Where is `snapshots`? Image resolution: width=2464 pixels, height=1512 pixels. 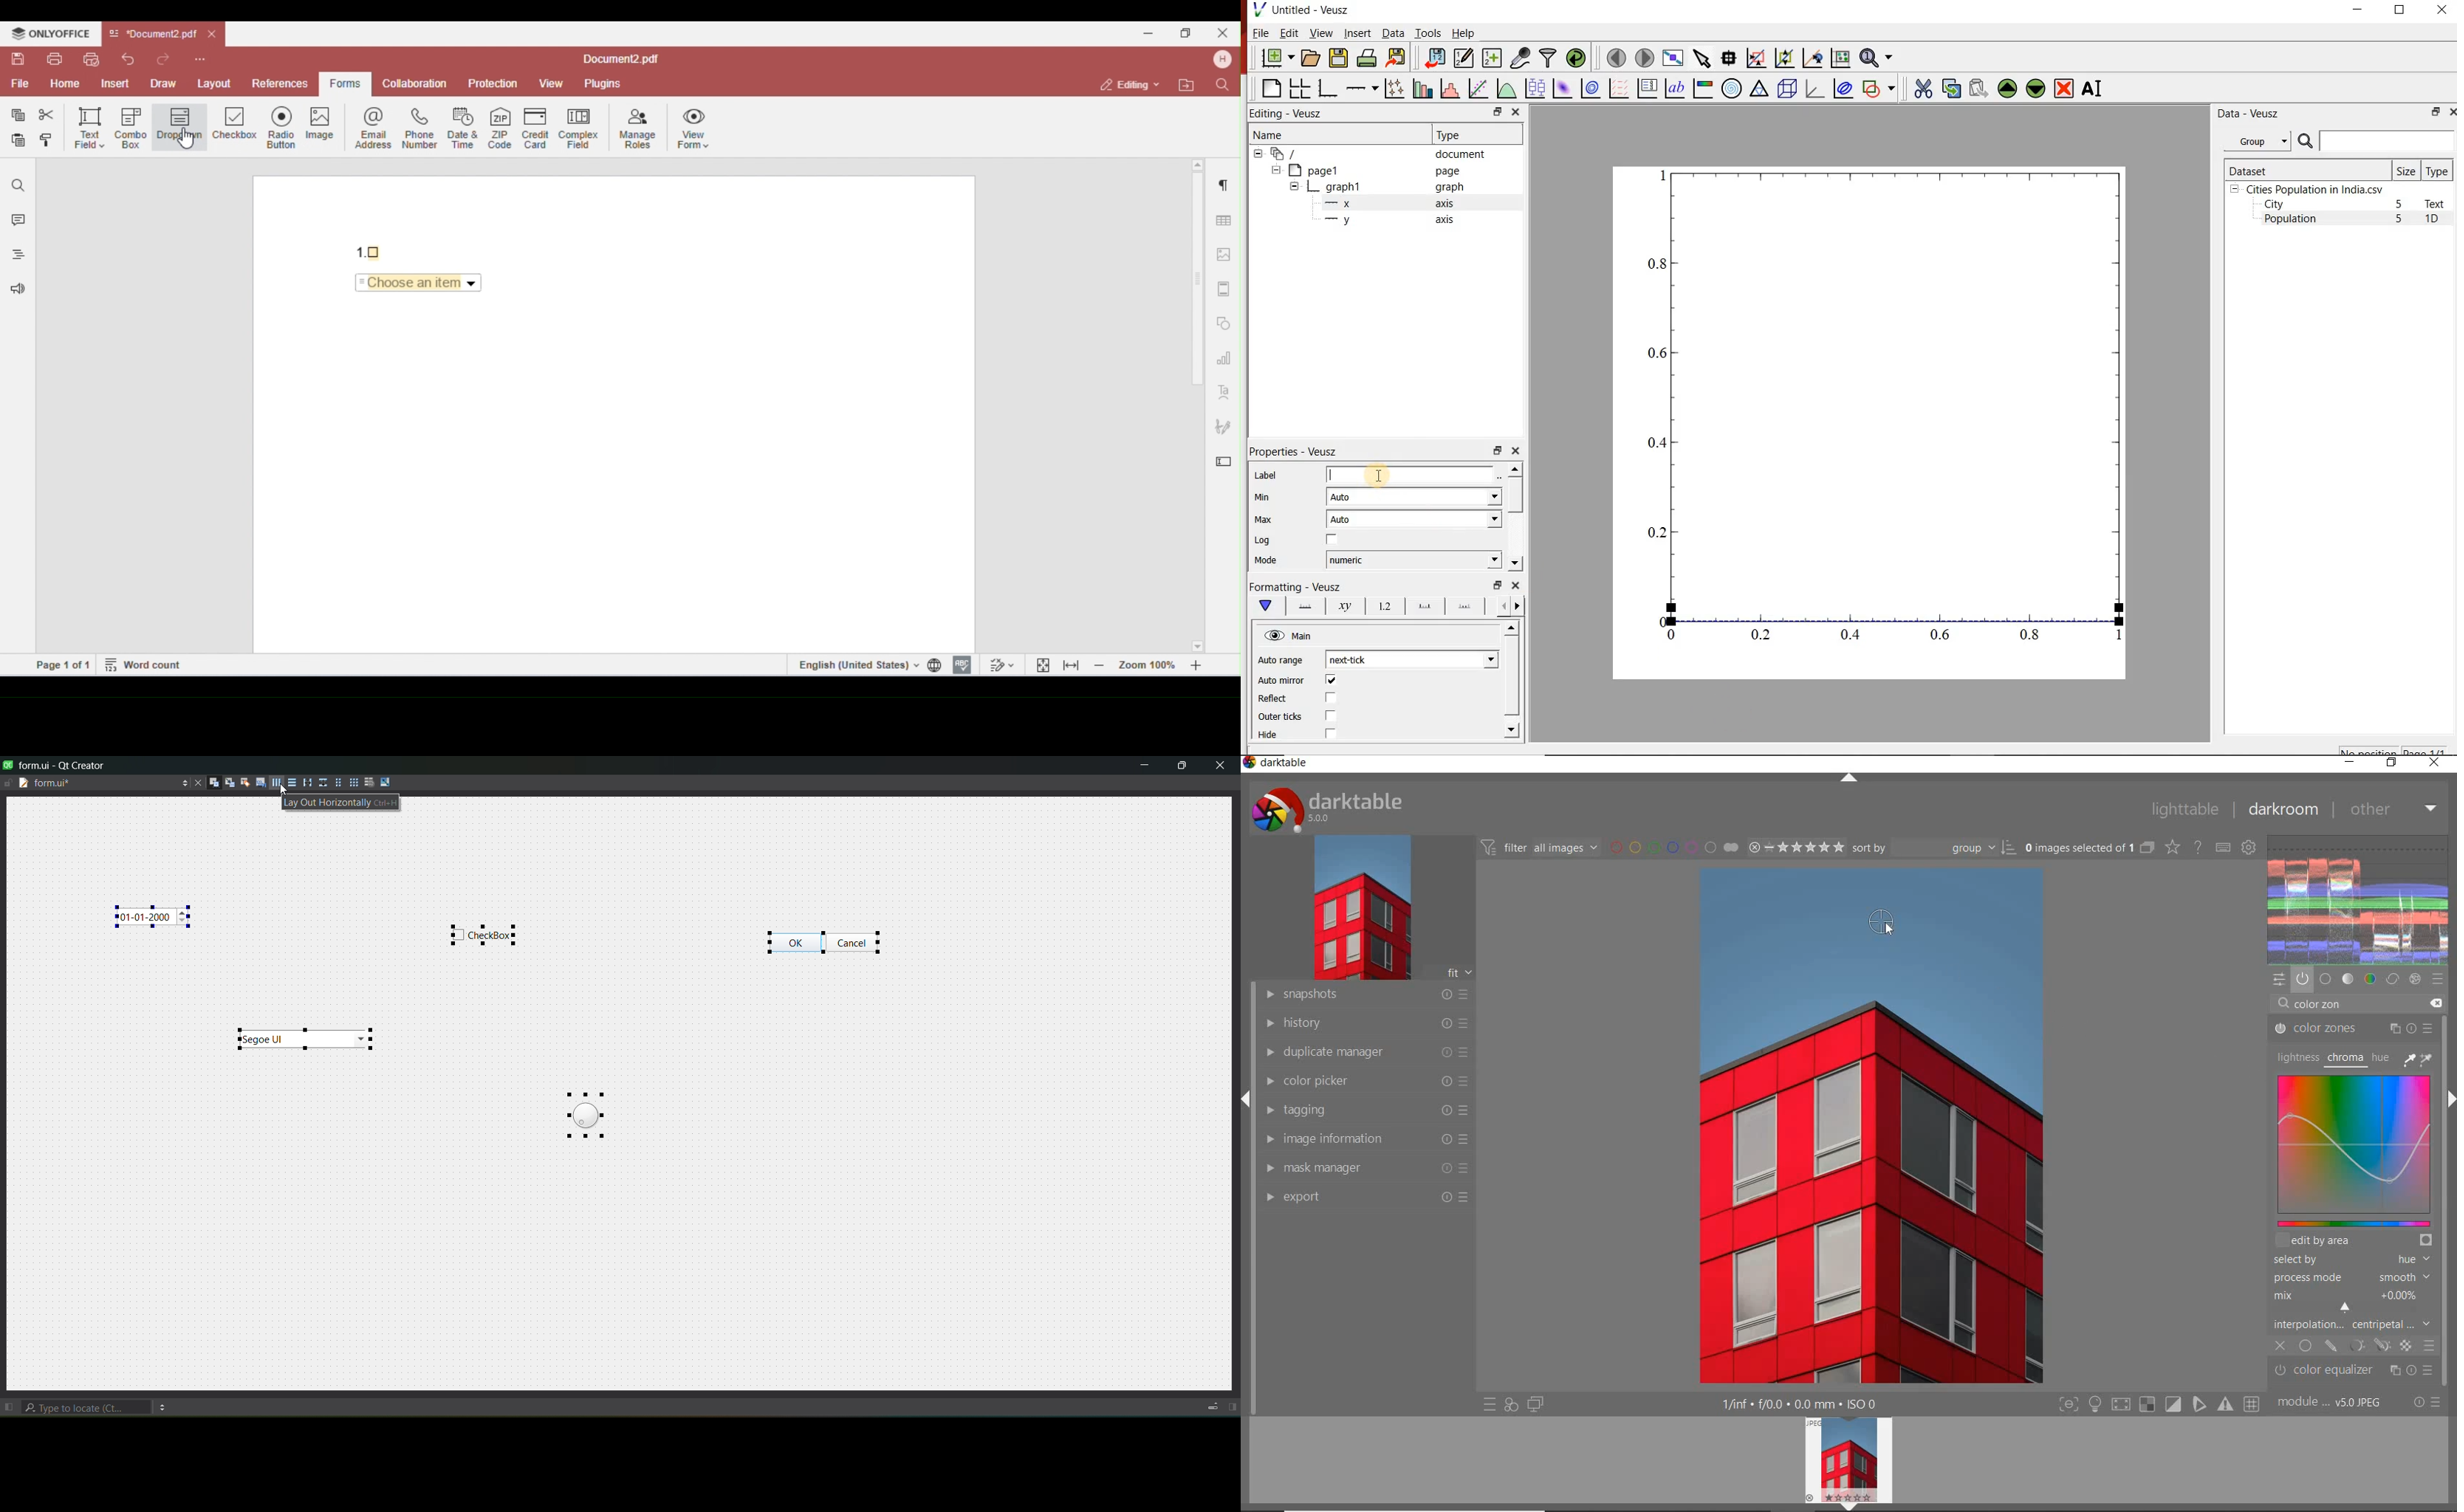
snapshots is located at coordinates (1364, 996).